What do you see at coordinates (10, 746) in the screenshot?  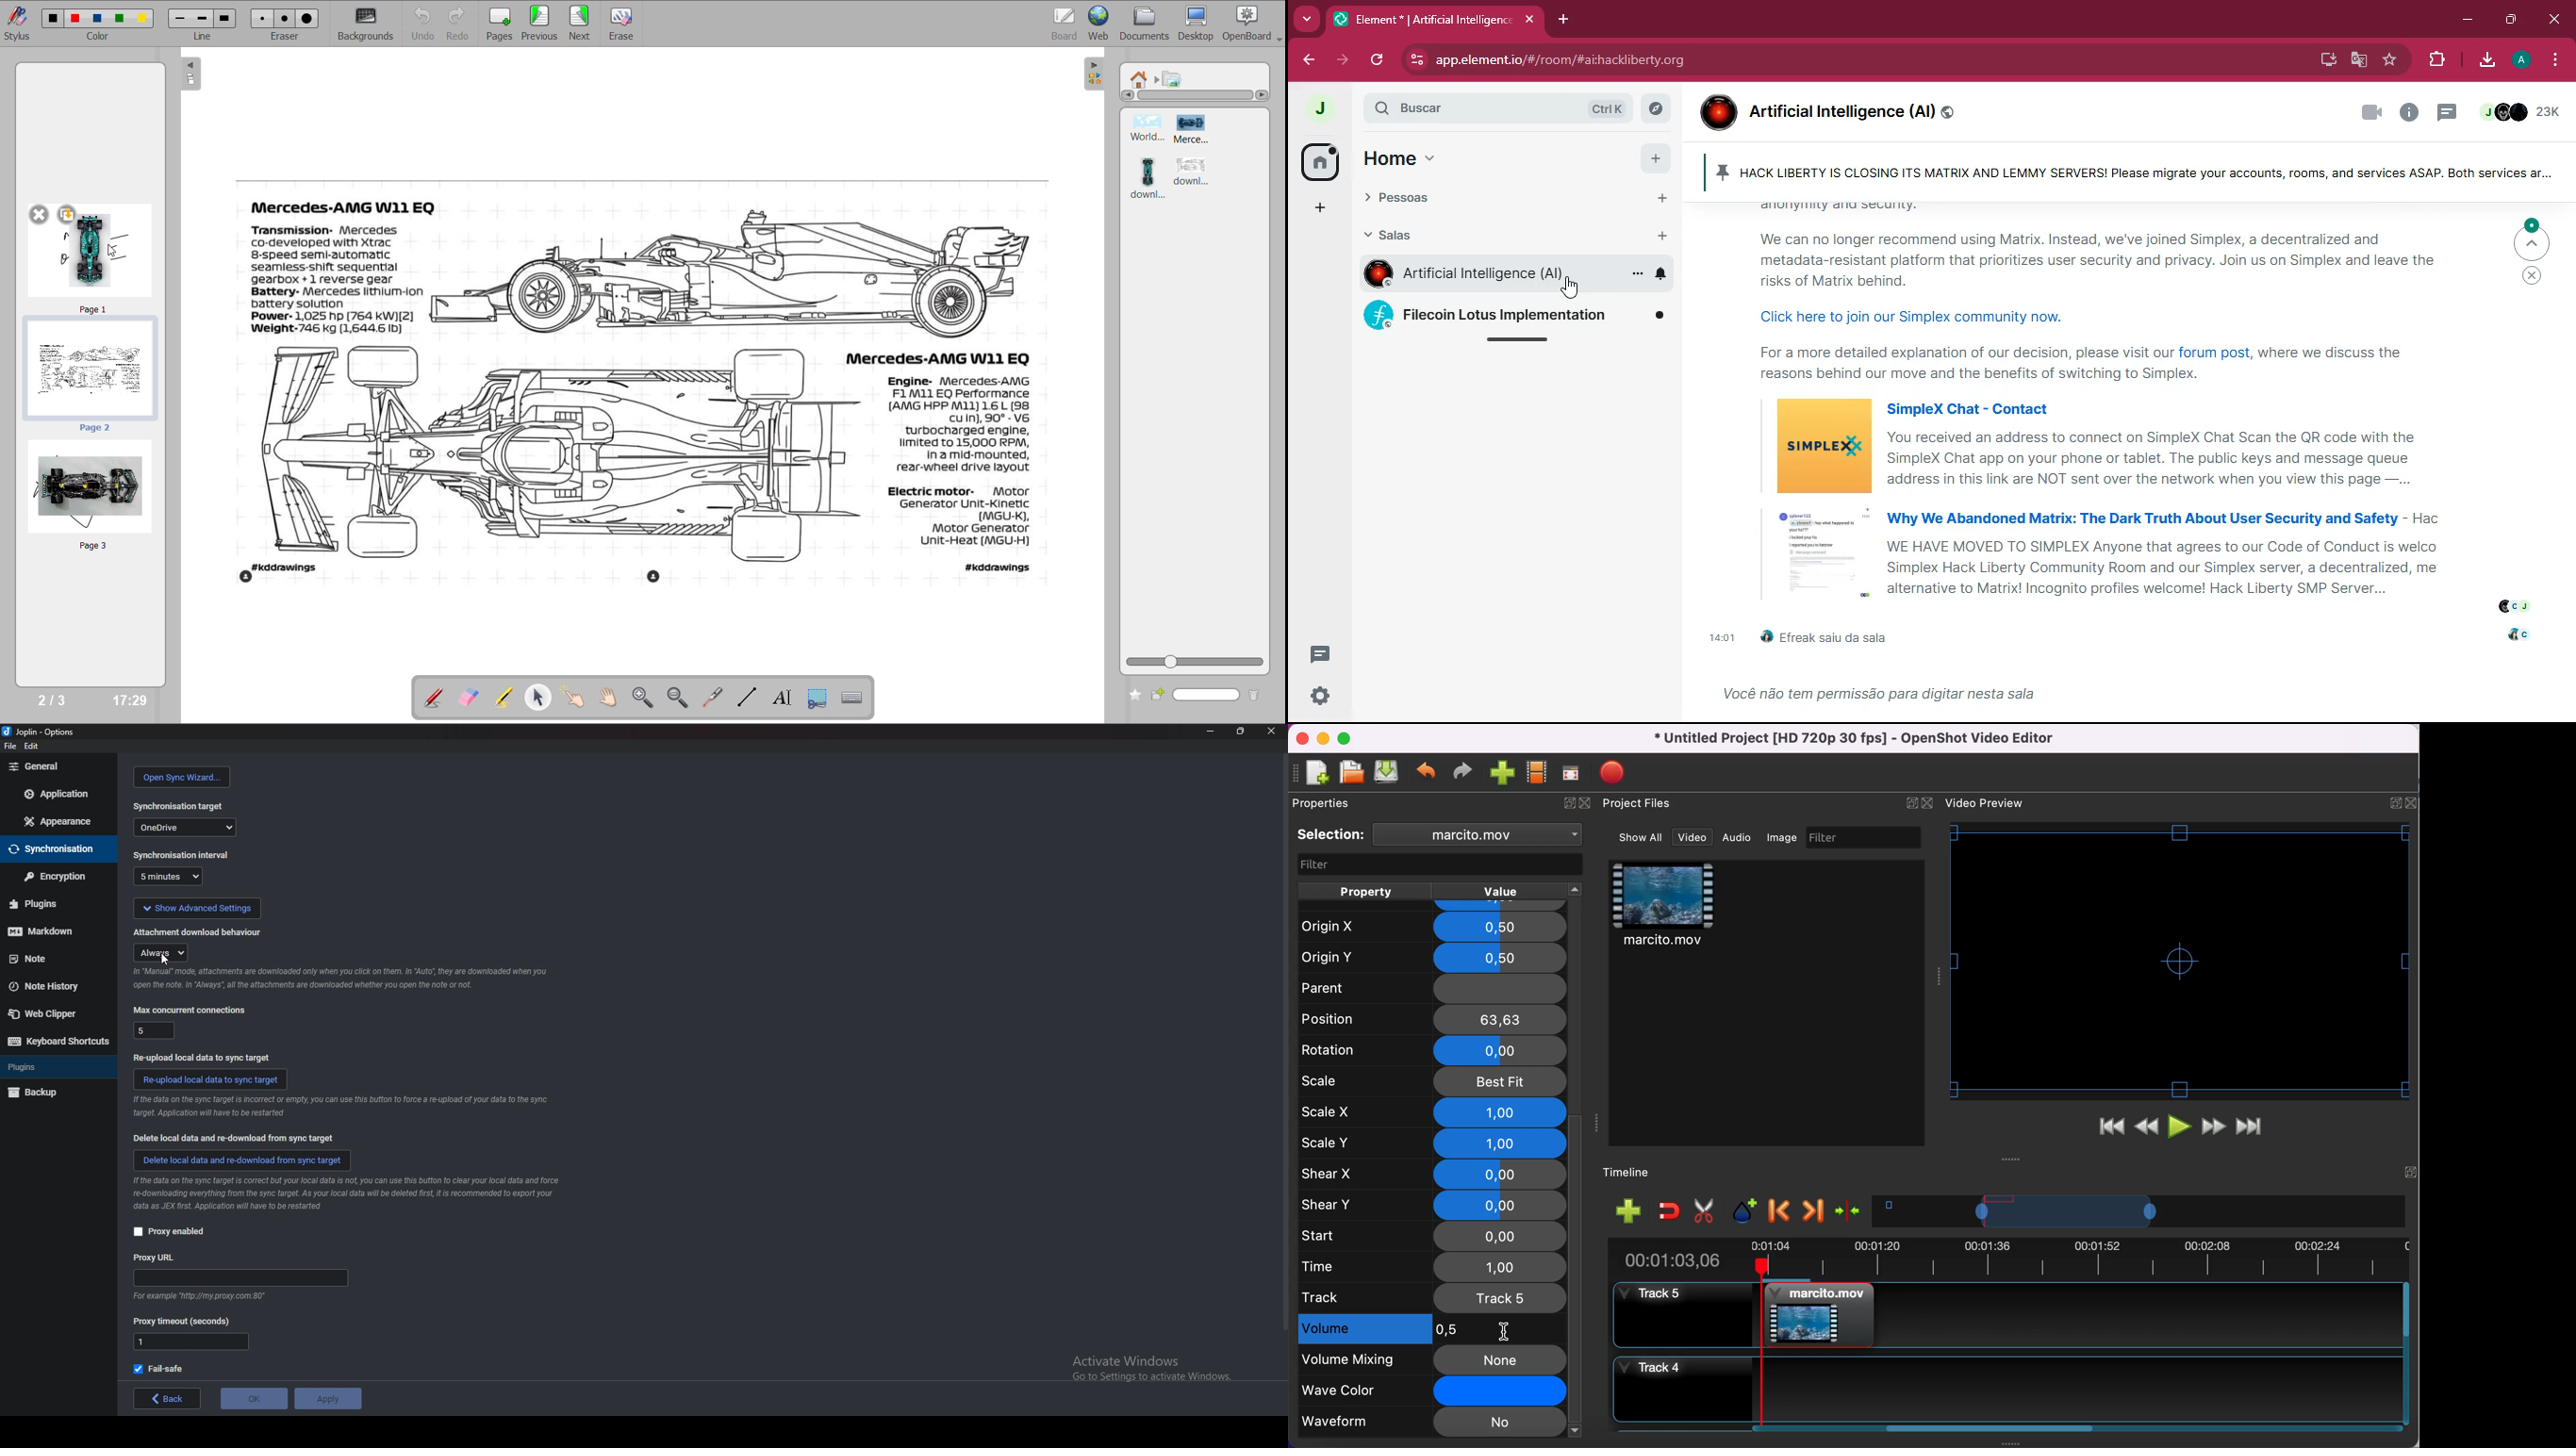 I see `file` at bounding box center [10, 746].